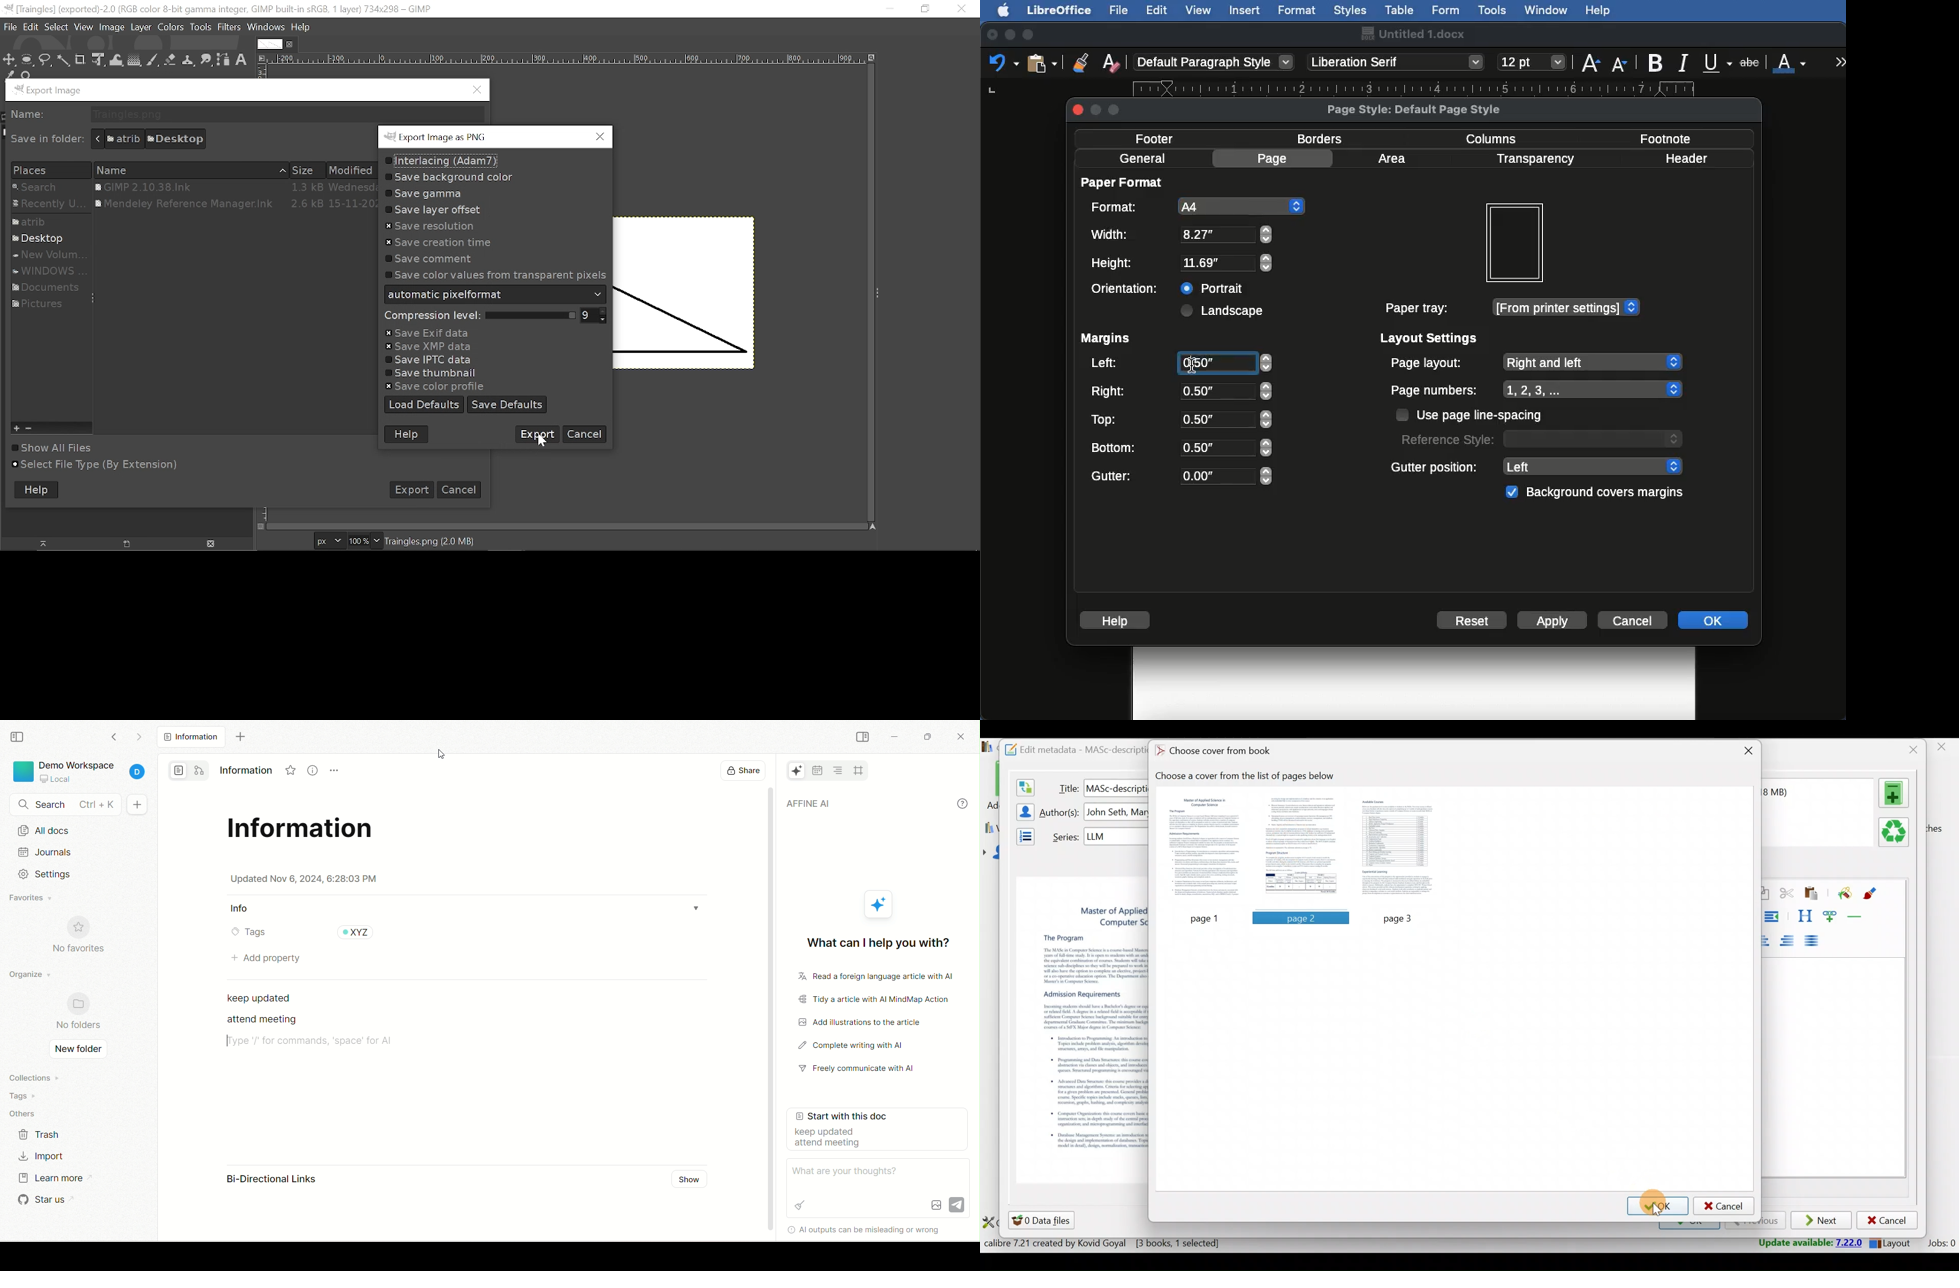 The width and height of the screenshot is (1960, 1288). What do you see at coordinates (1397, 62) in the screenshot?
I see `Font style` at bounding box center [1397, 62].